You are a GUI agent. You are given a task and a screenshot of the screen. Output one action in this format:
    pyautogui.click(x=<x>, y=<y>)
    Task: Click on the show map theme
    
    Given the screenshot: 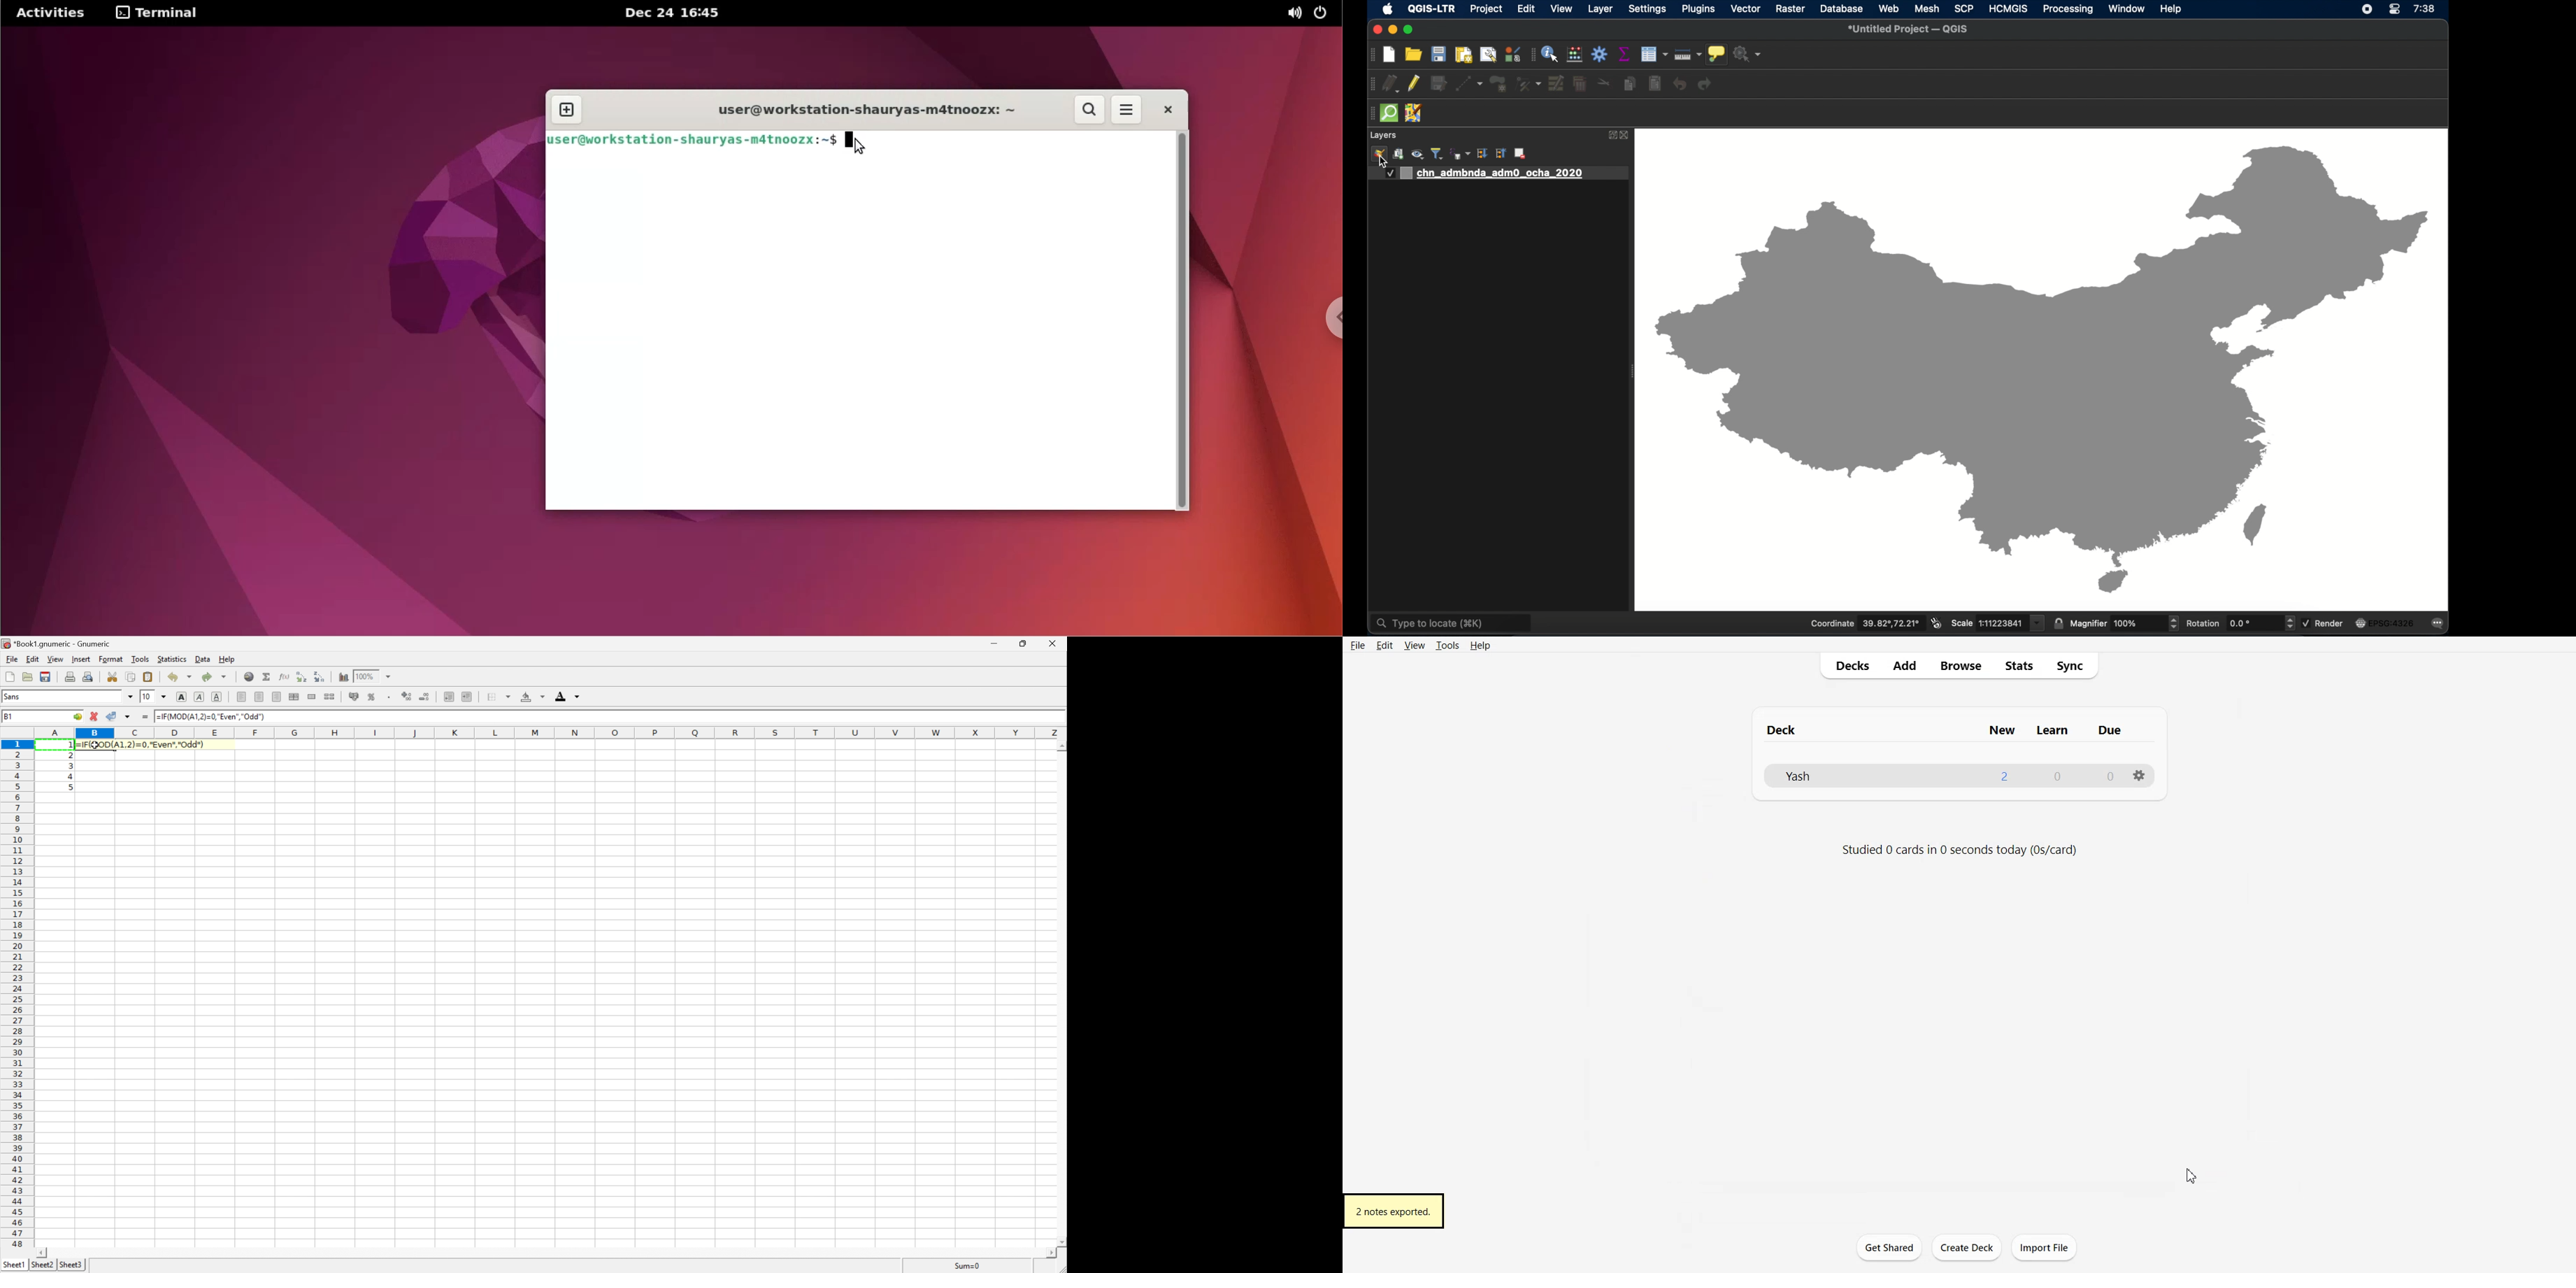 What is the action you would take?
    pyautogui.click(x=1419, y=155)
    